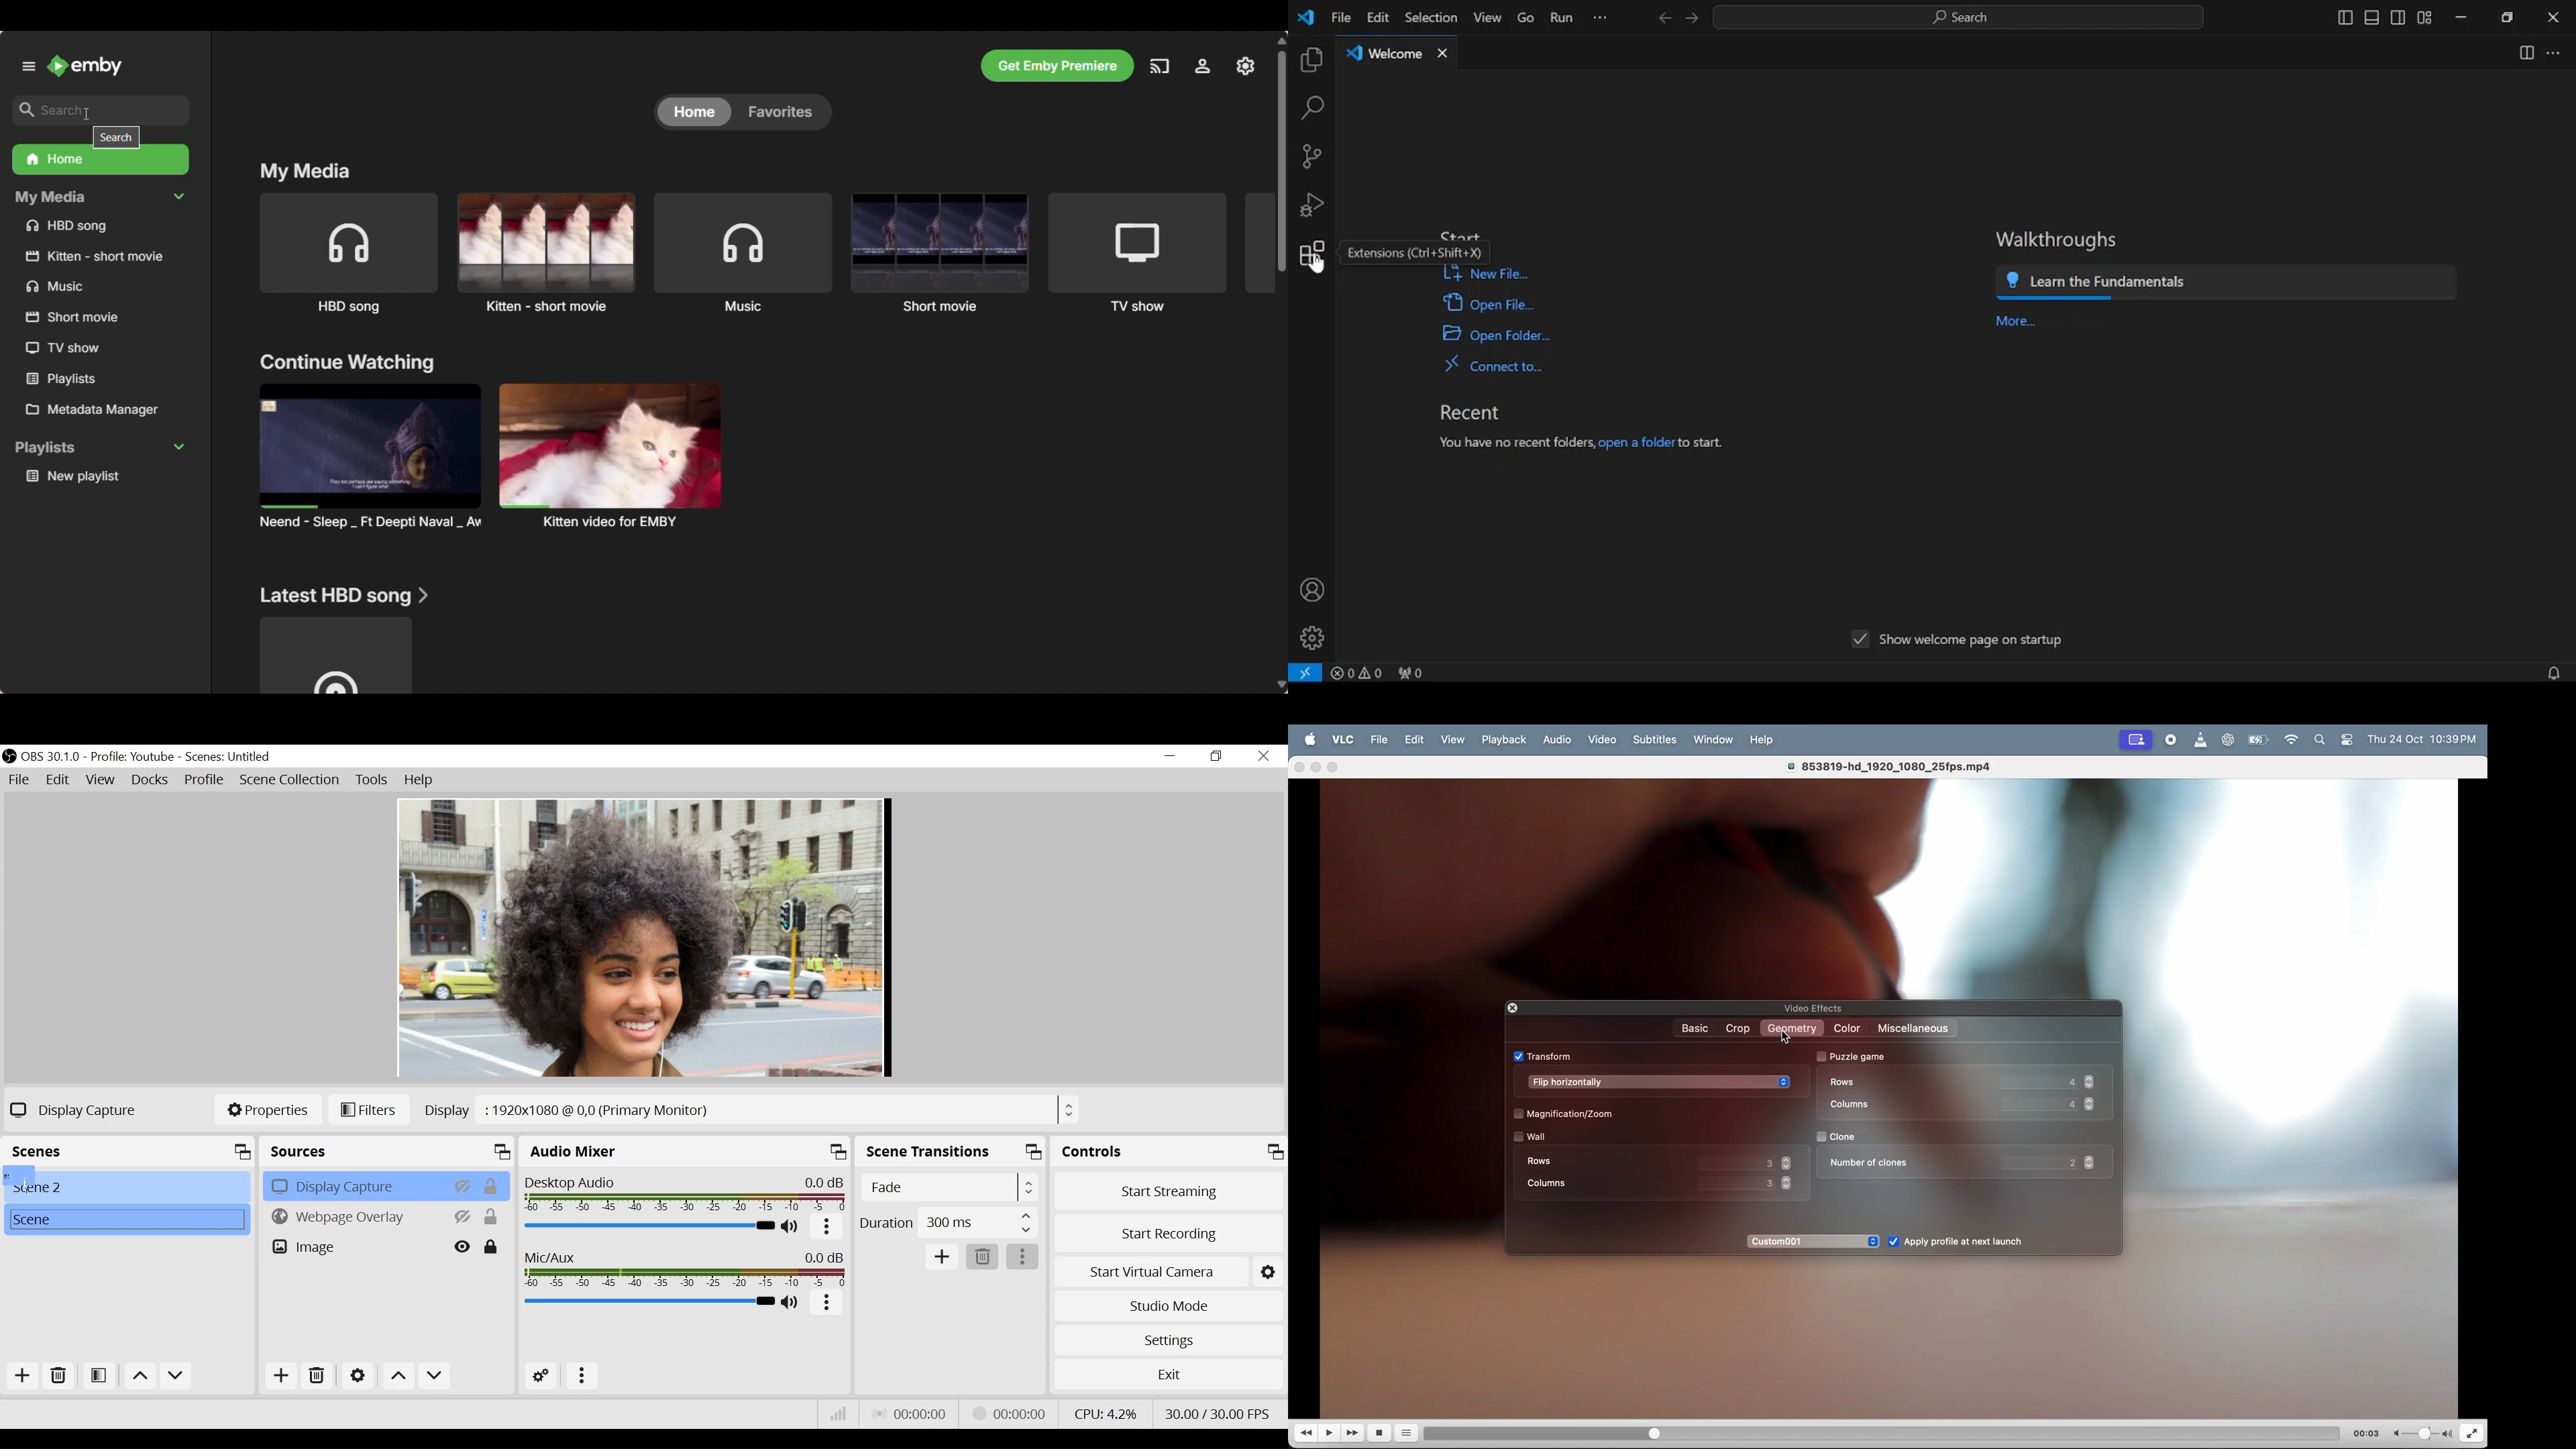 This screenshot has width=2576, height=1456. Describe the element at coordinates (9, 757) in the screenshot. I see `OBS Studio Desktop Icon` at that location.